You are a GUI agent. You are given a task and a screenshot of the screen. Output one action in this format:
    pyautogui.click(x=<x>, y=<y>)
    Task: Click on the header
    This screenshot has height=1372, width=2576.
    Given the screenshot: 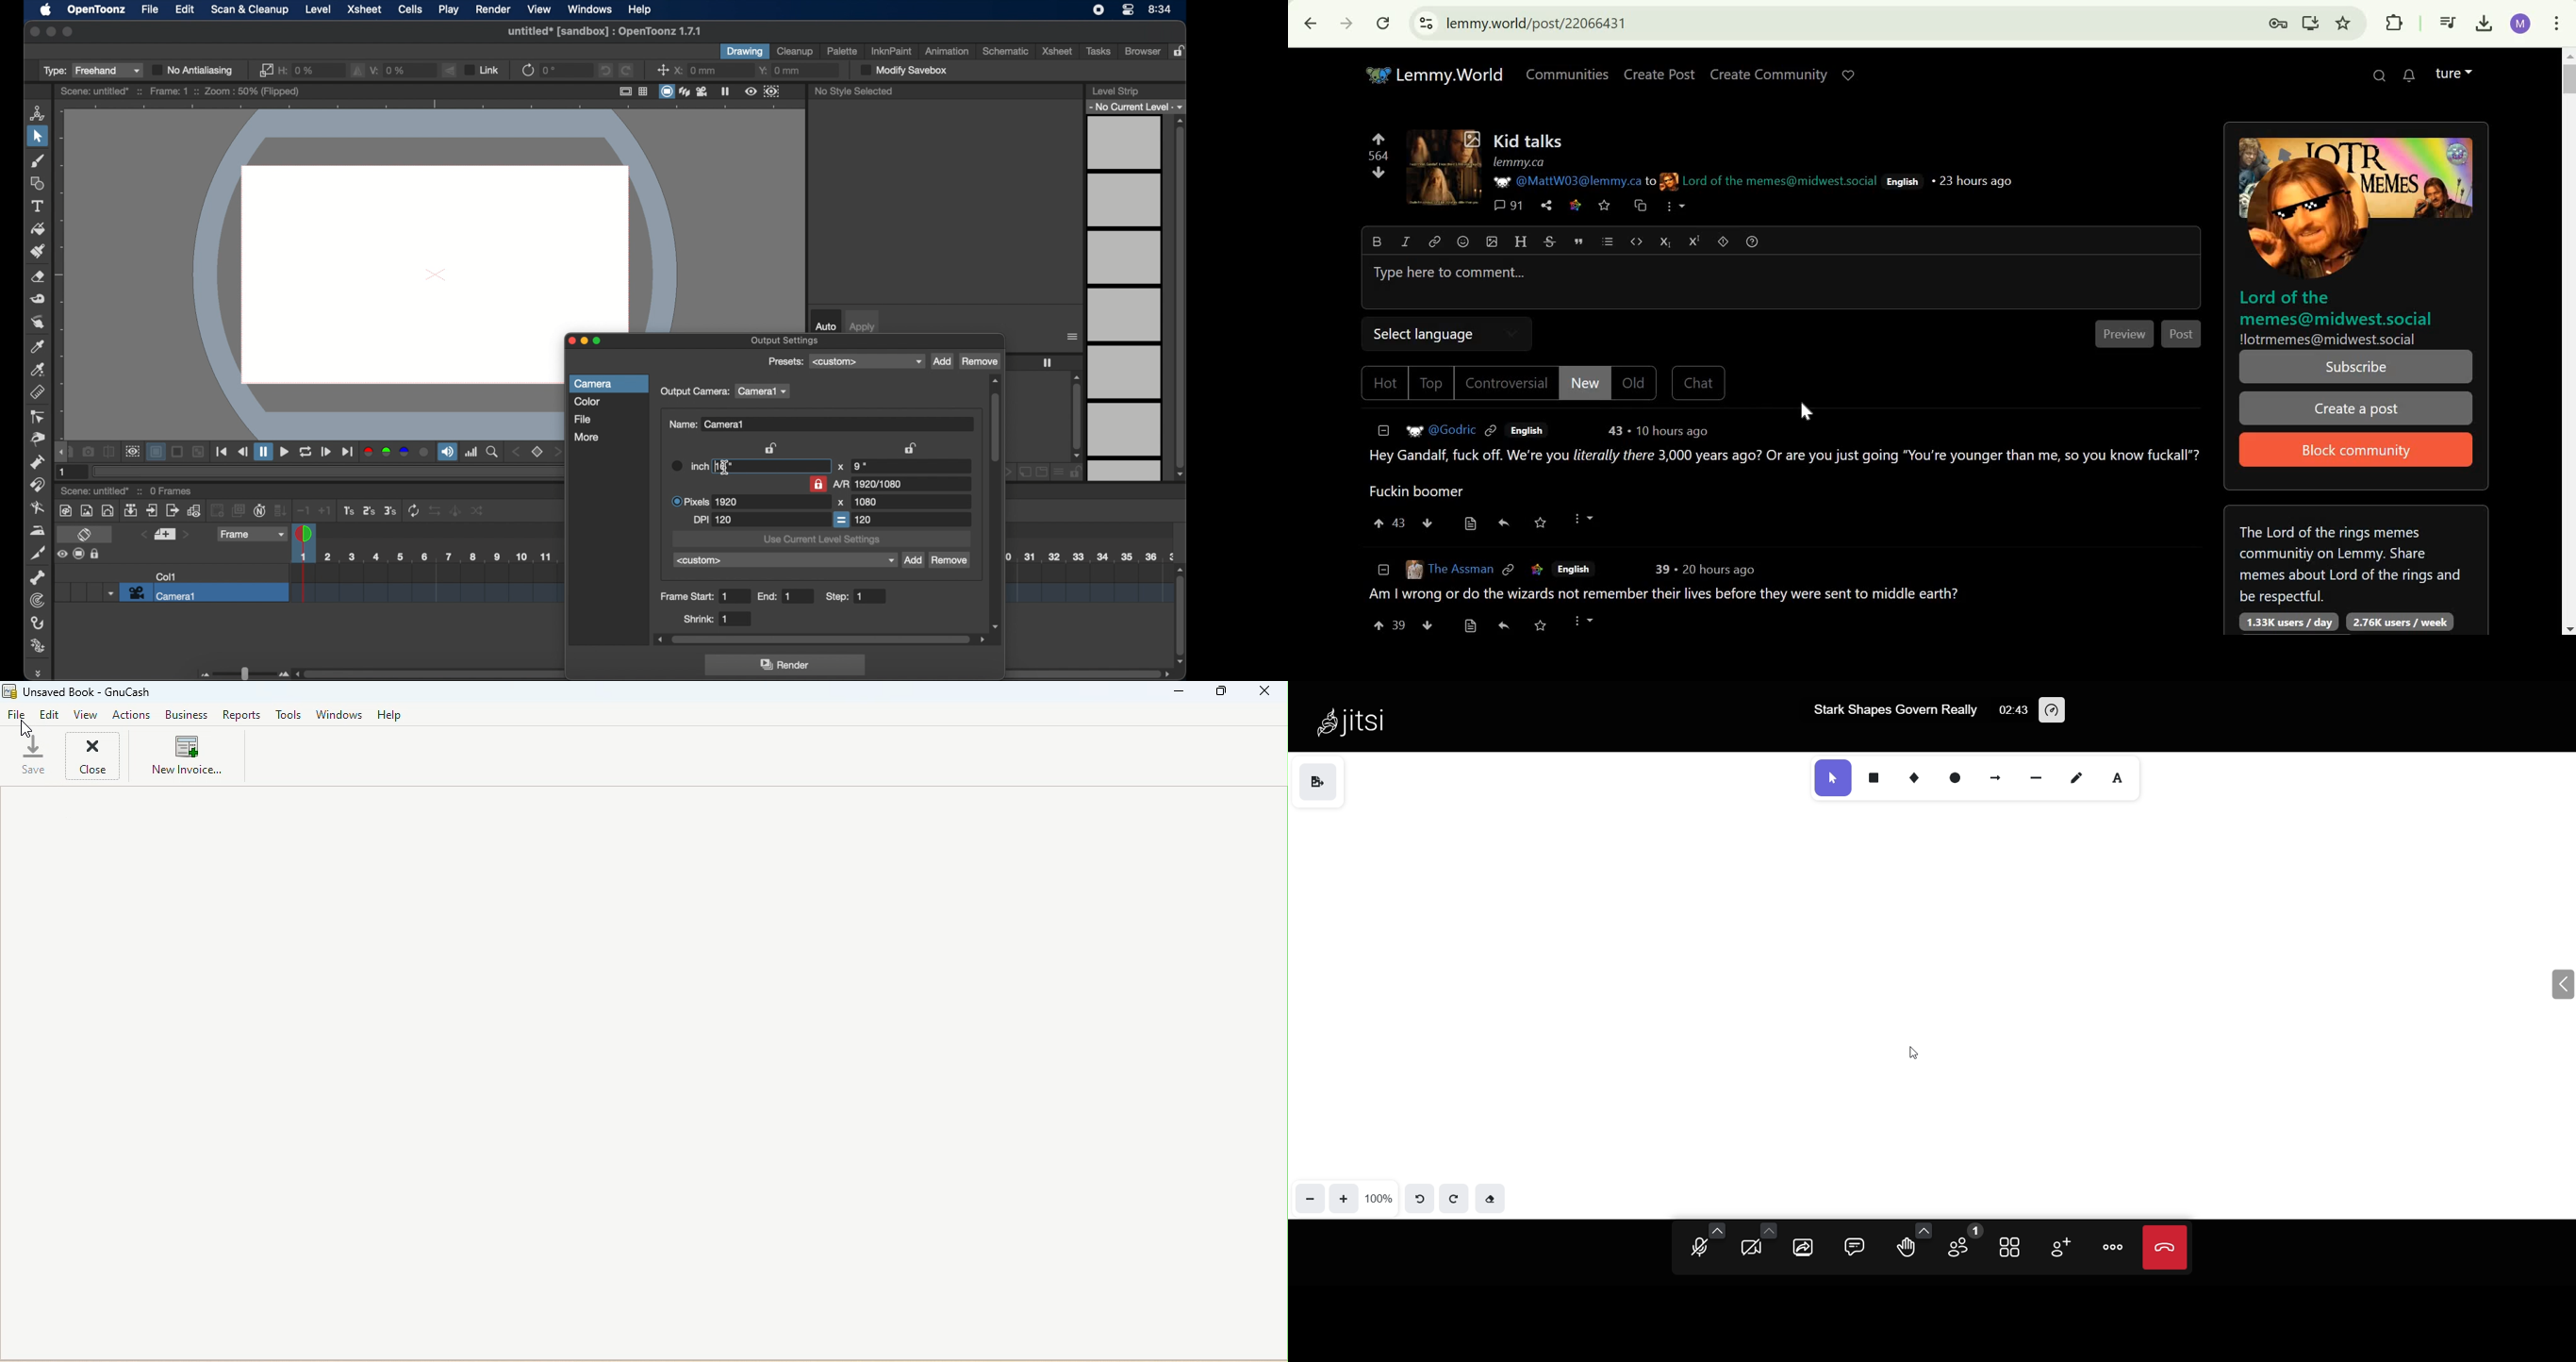 What is the action you would take?
    pyautogui.click(x=1520, y=241)
    